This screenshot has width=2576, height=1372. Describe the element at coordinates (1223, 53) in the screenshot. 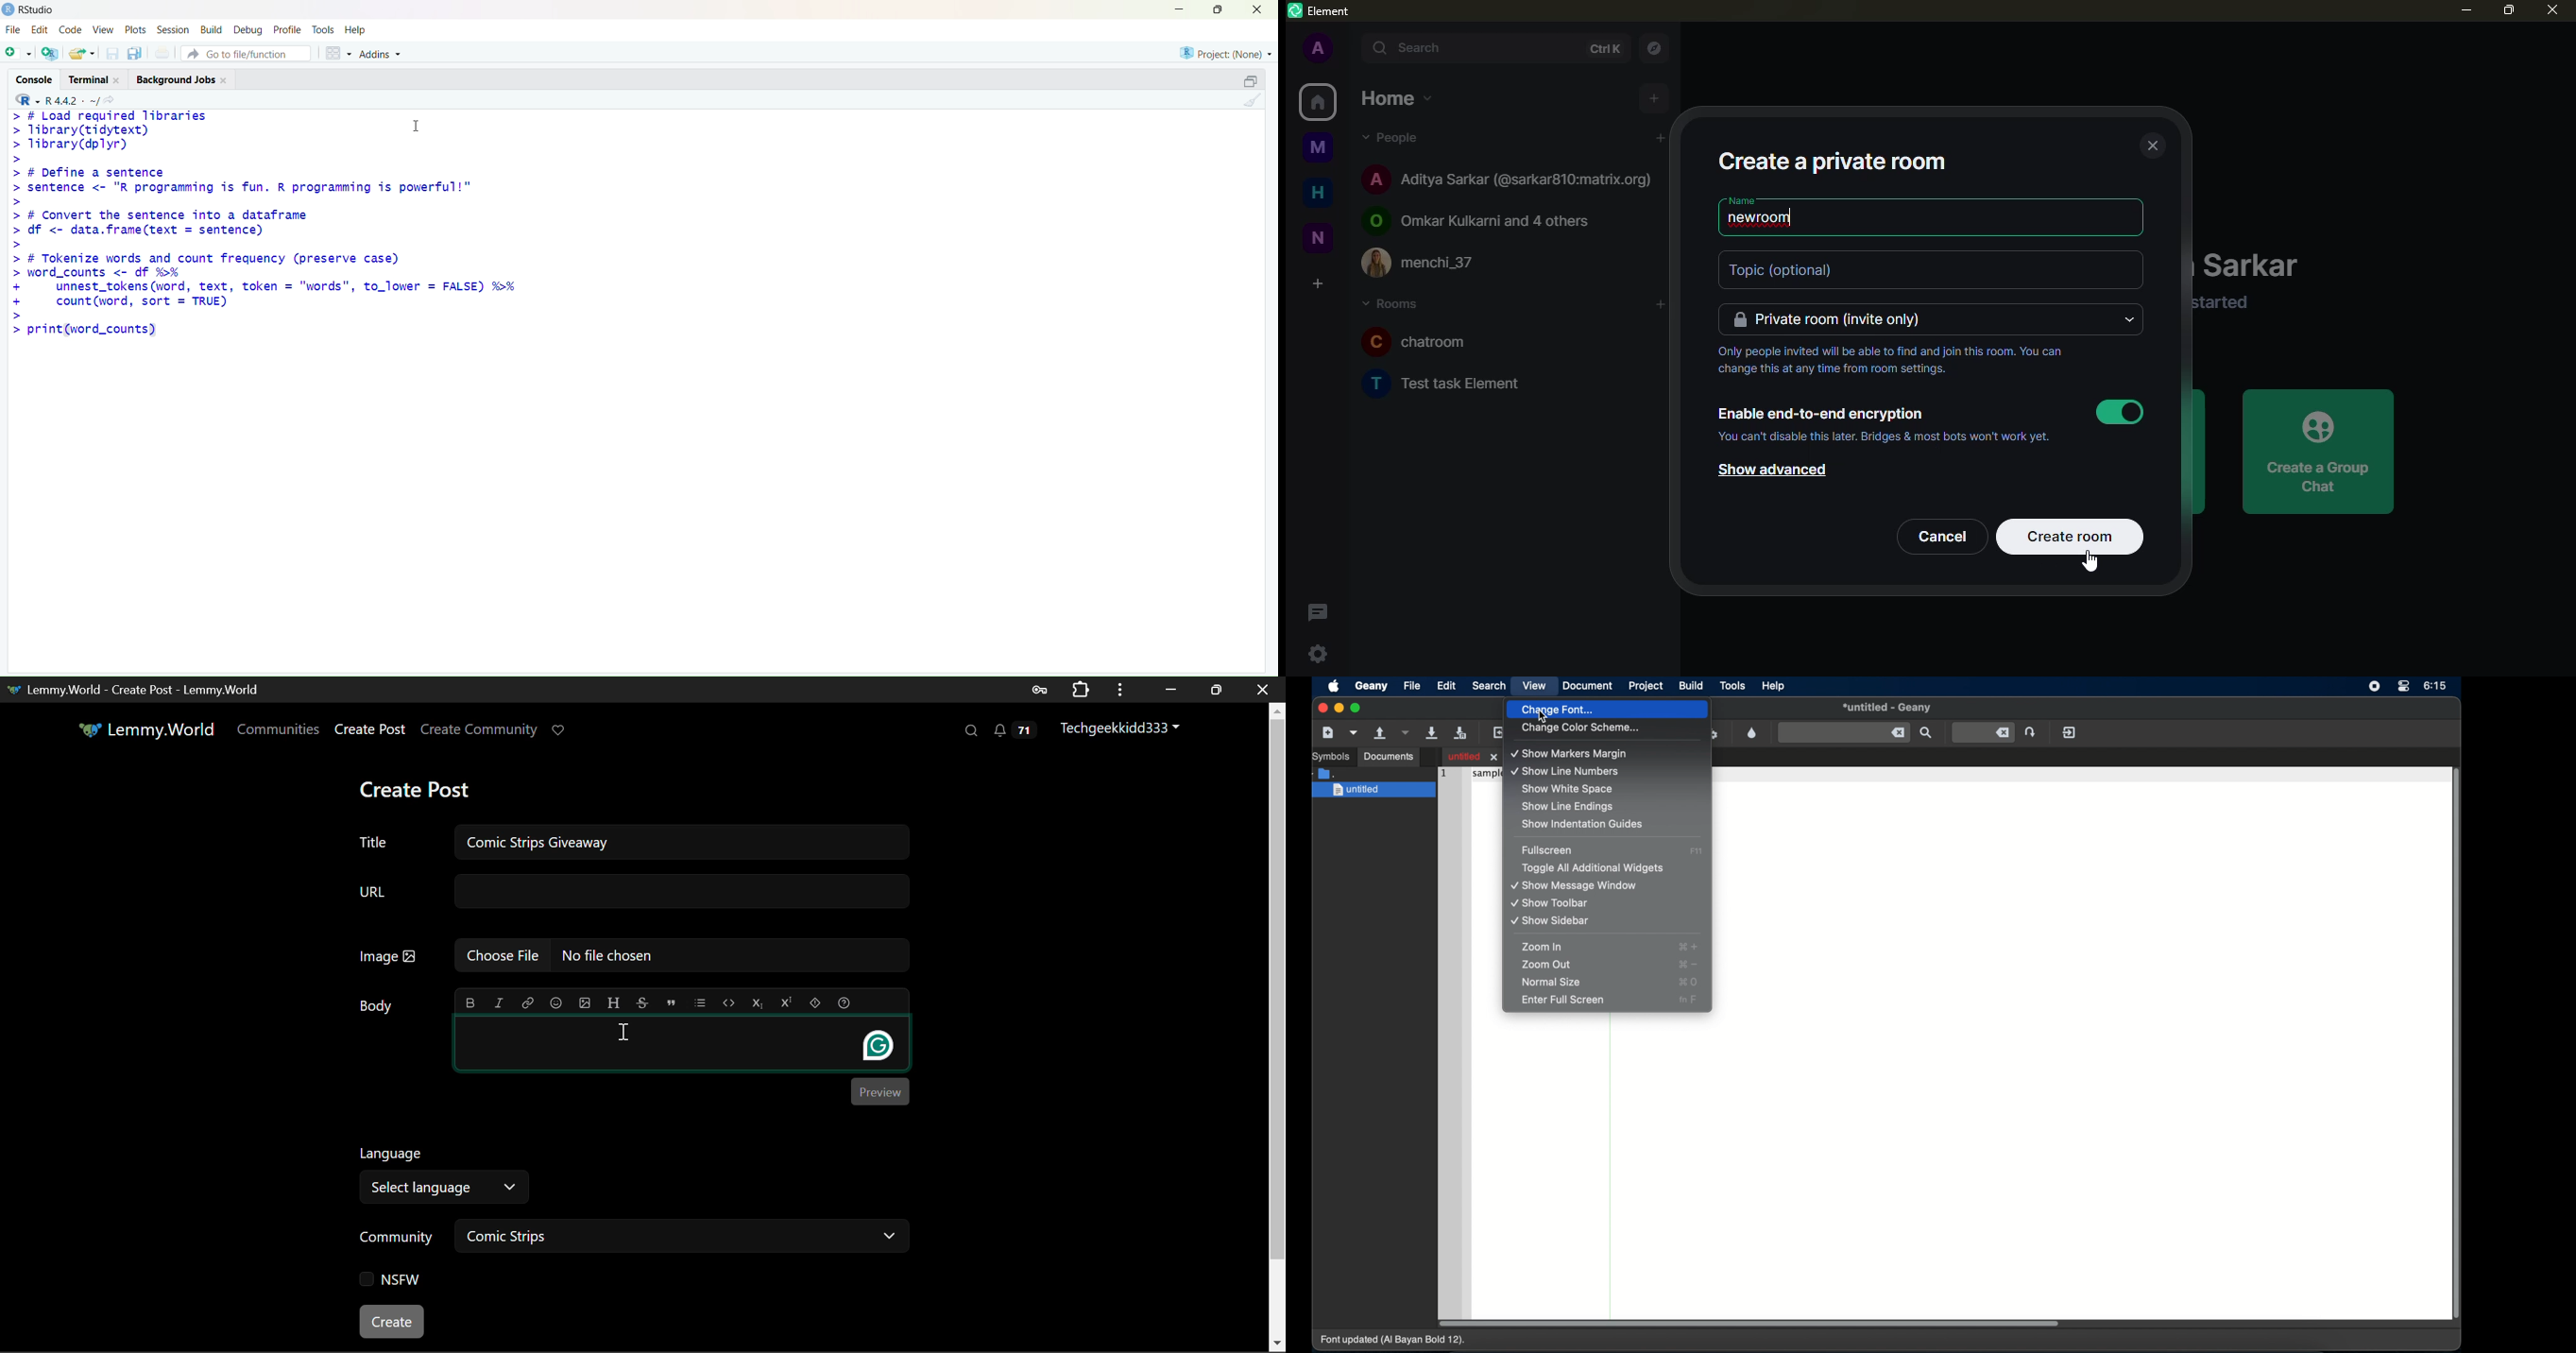

I see `project(None)` at that location.